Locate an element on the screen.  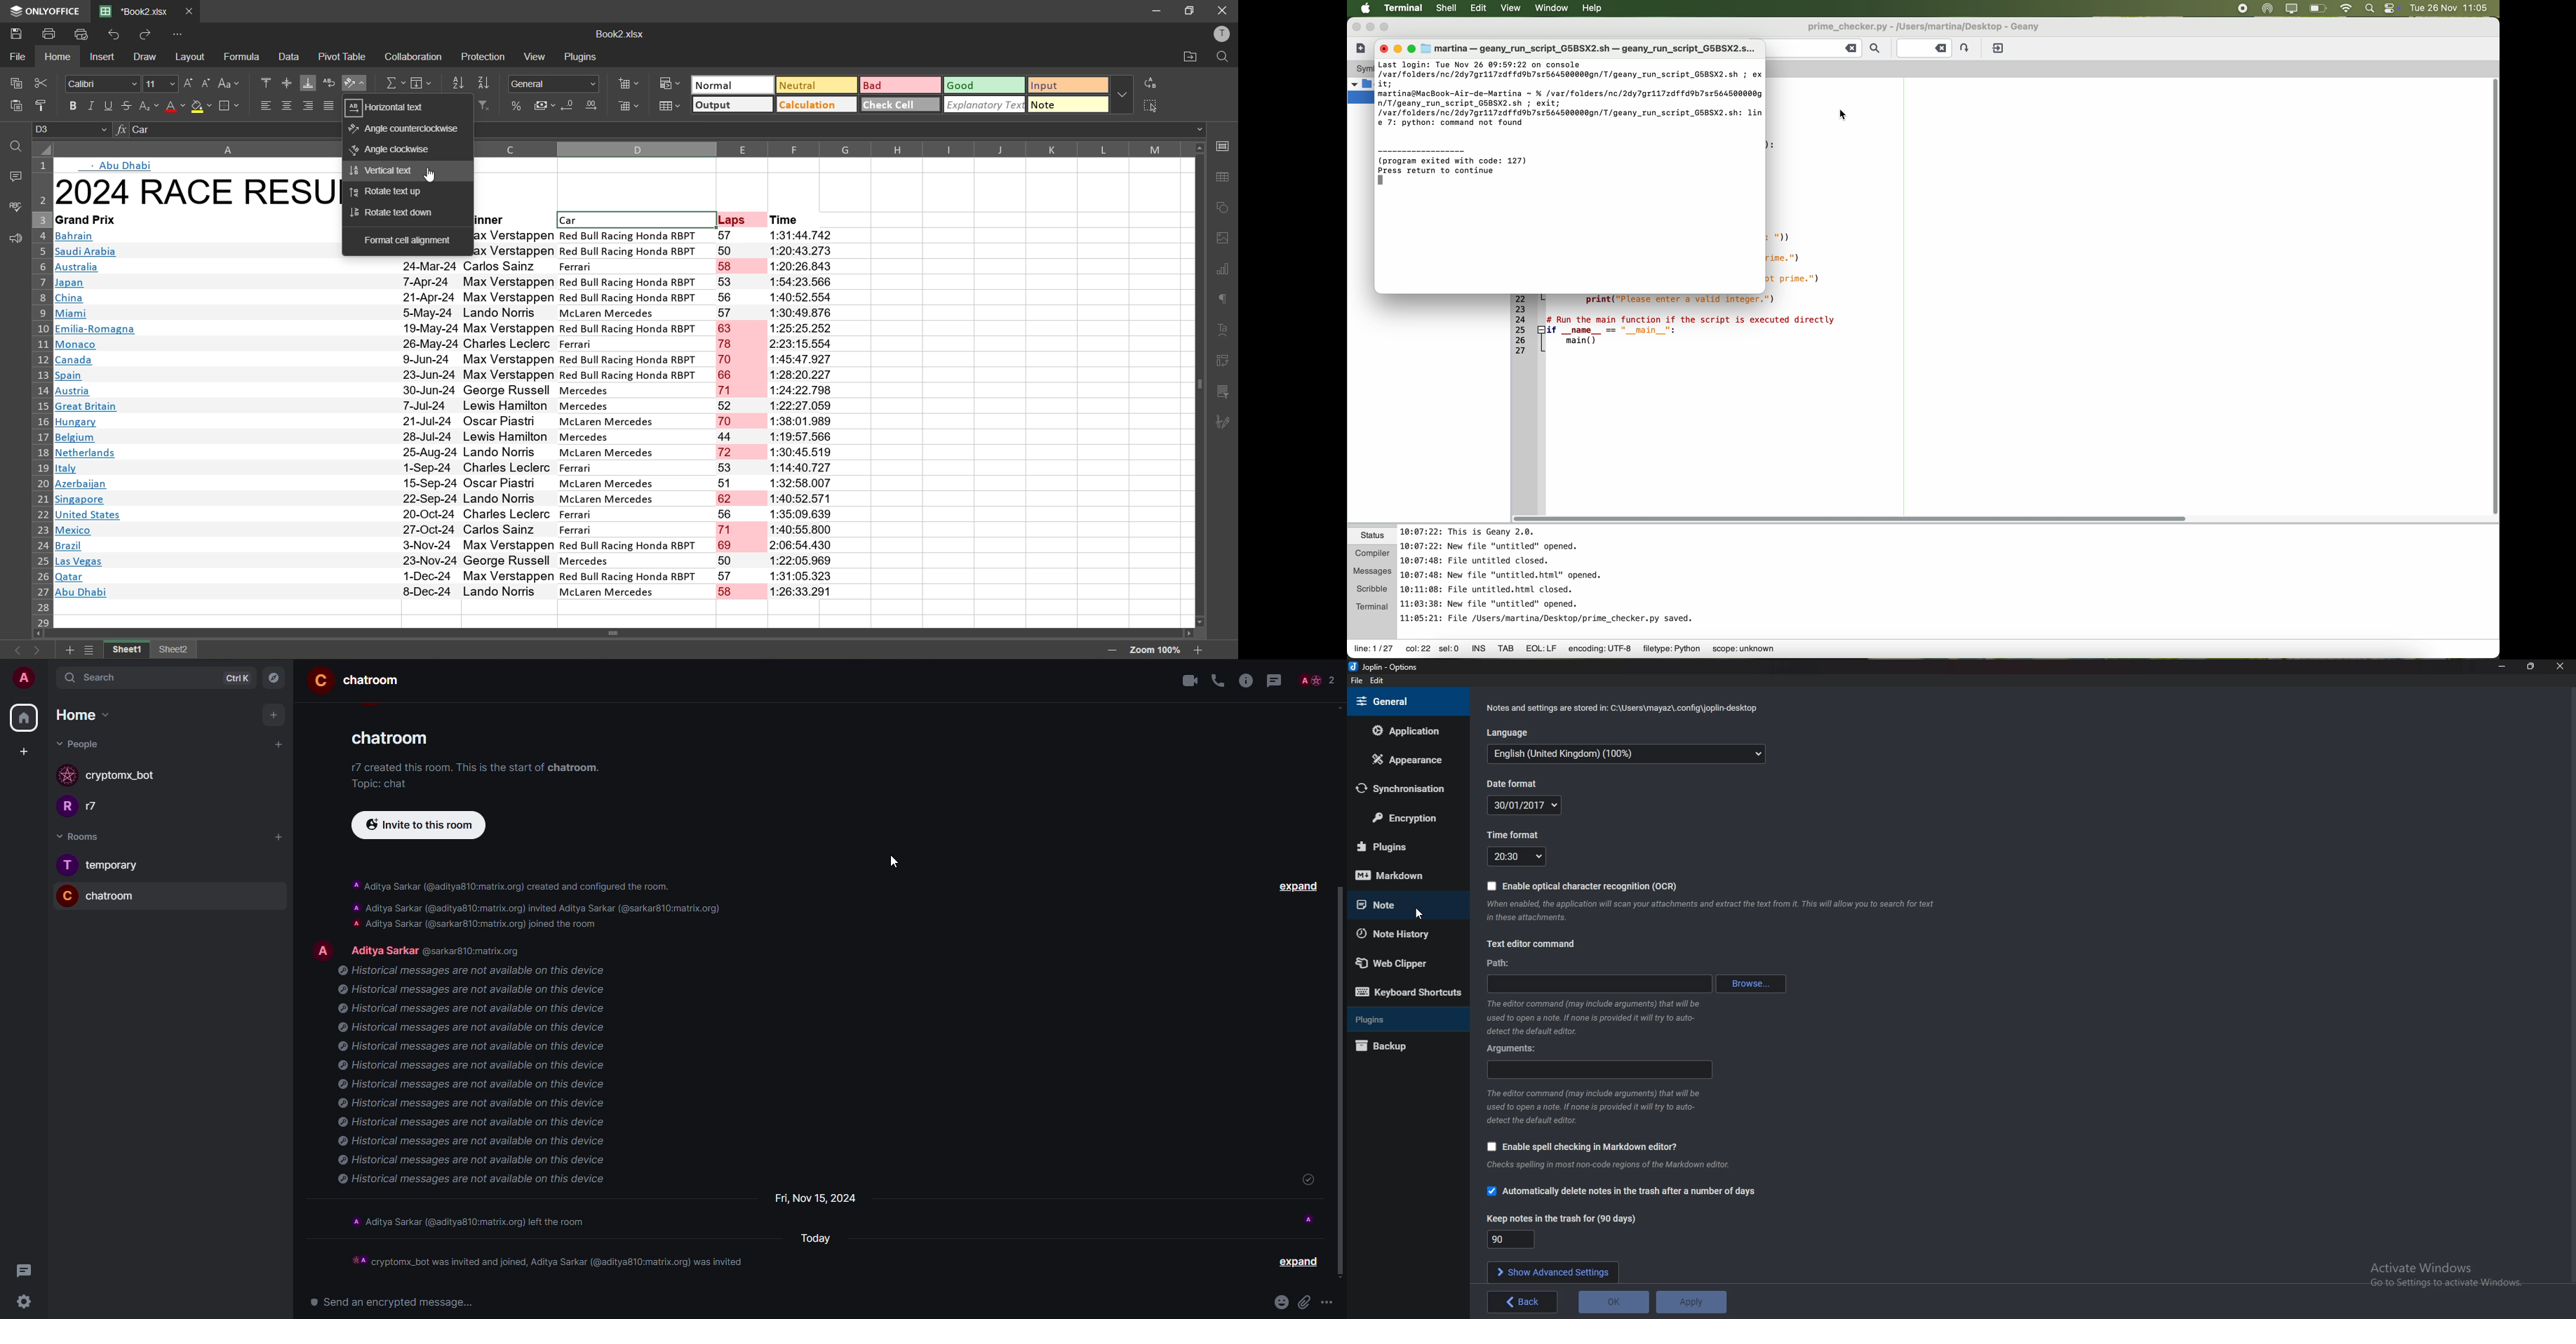
Mark down is located at coordinates (1401, 876).